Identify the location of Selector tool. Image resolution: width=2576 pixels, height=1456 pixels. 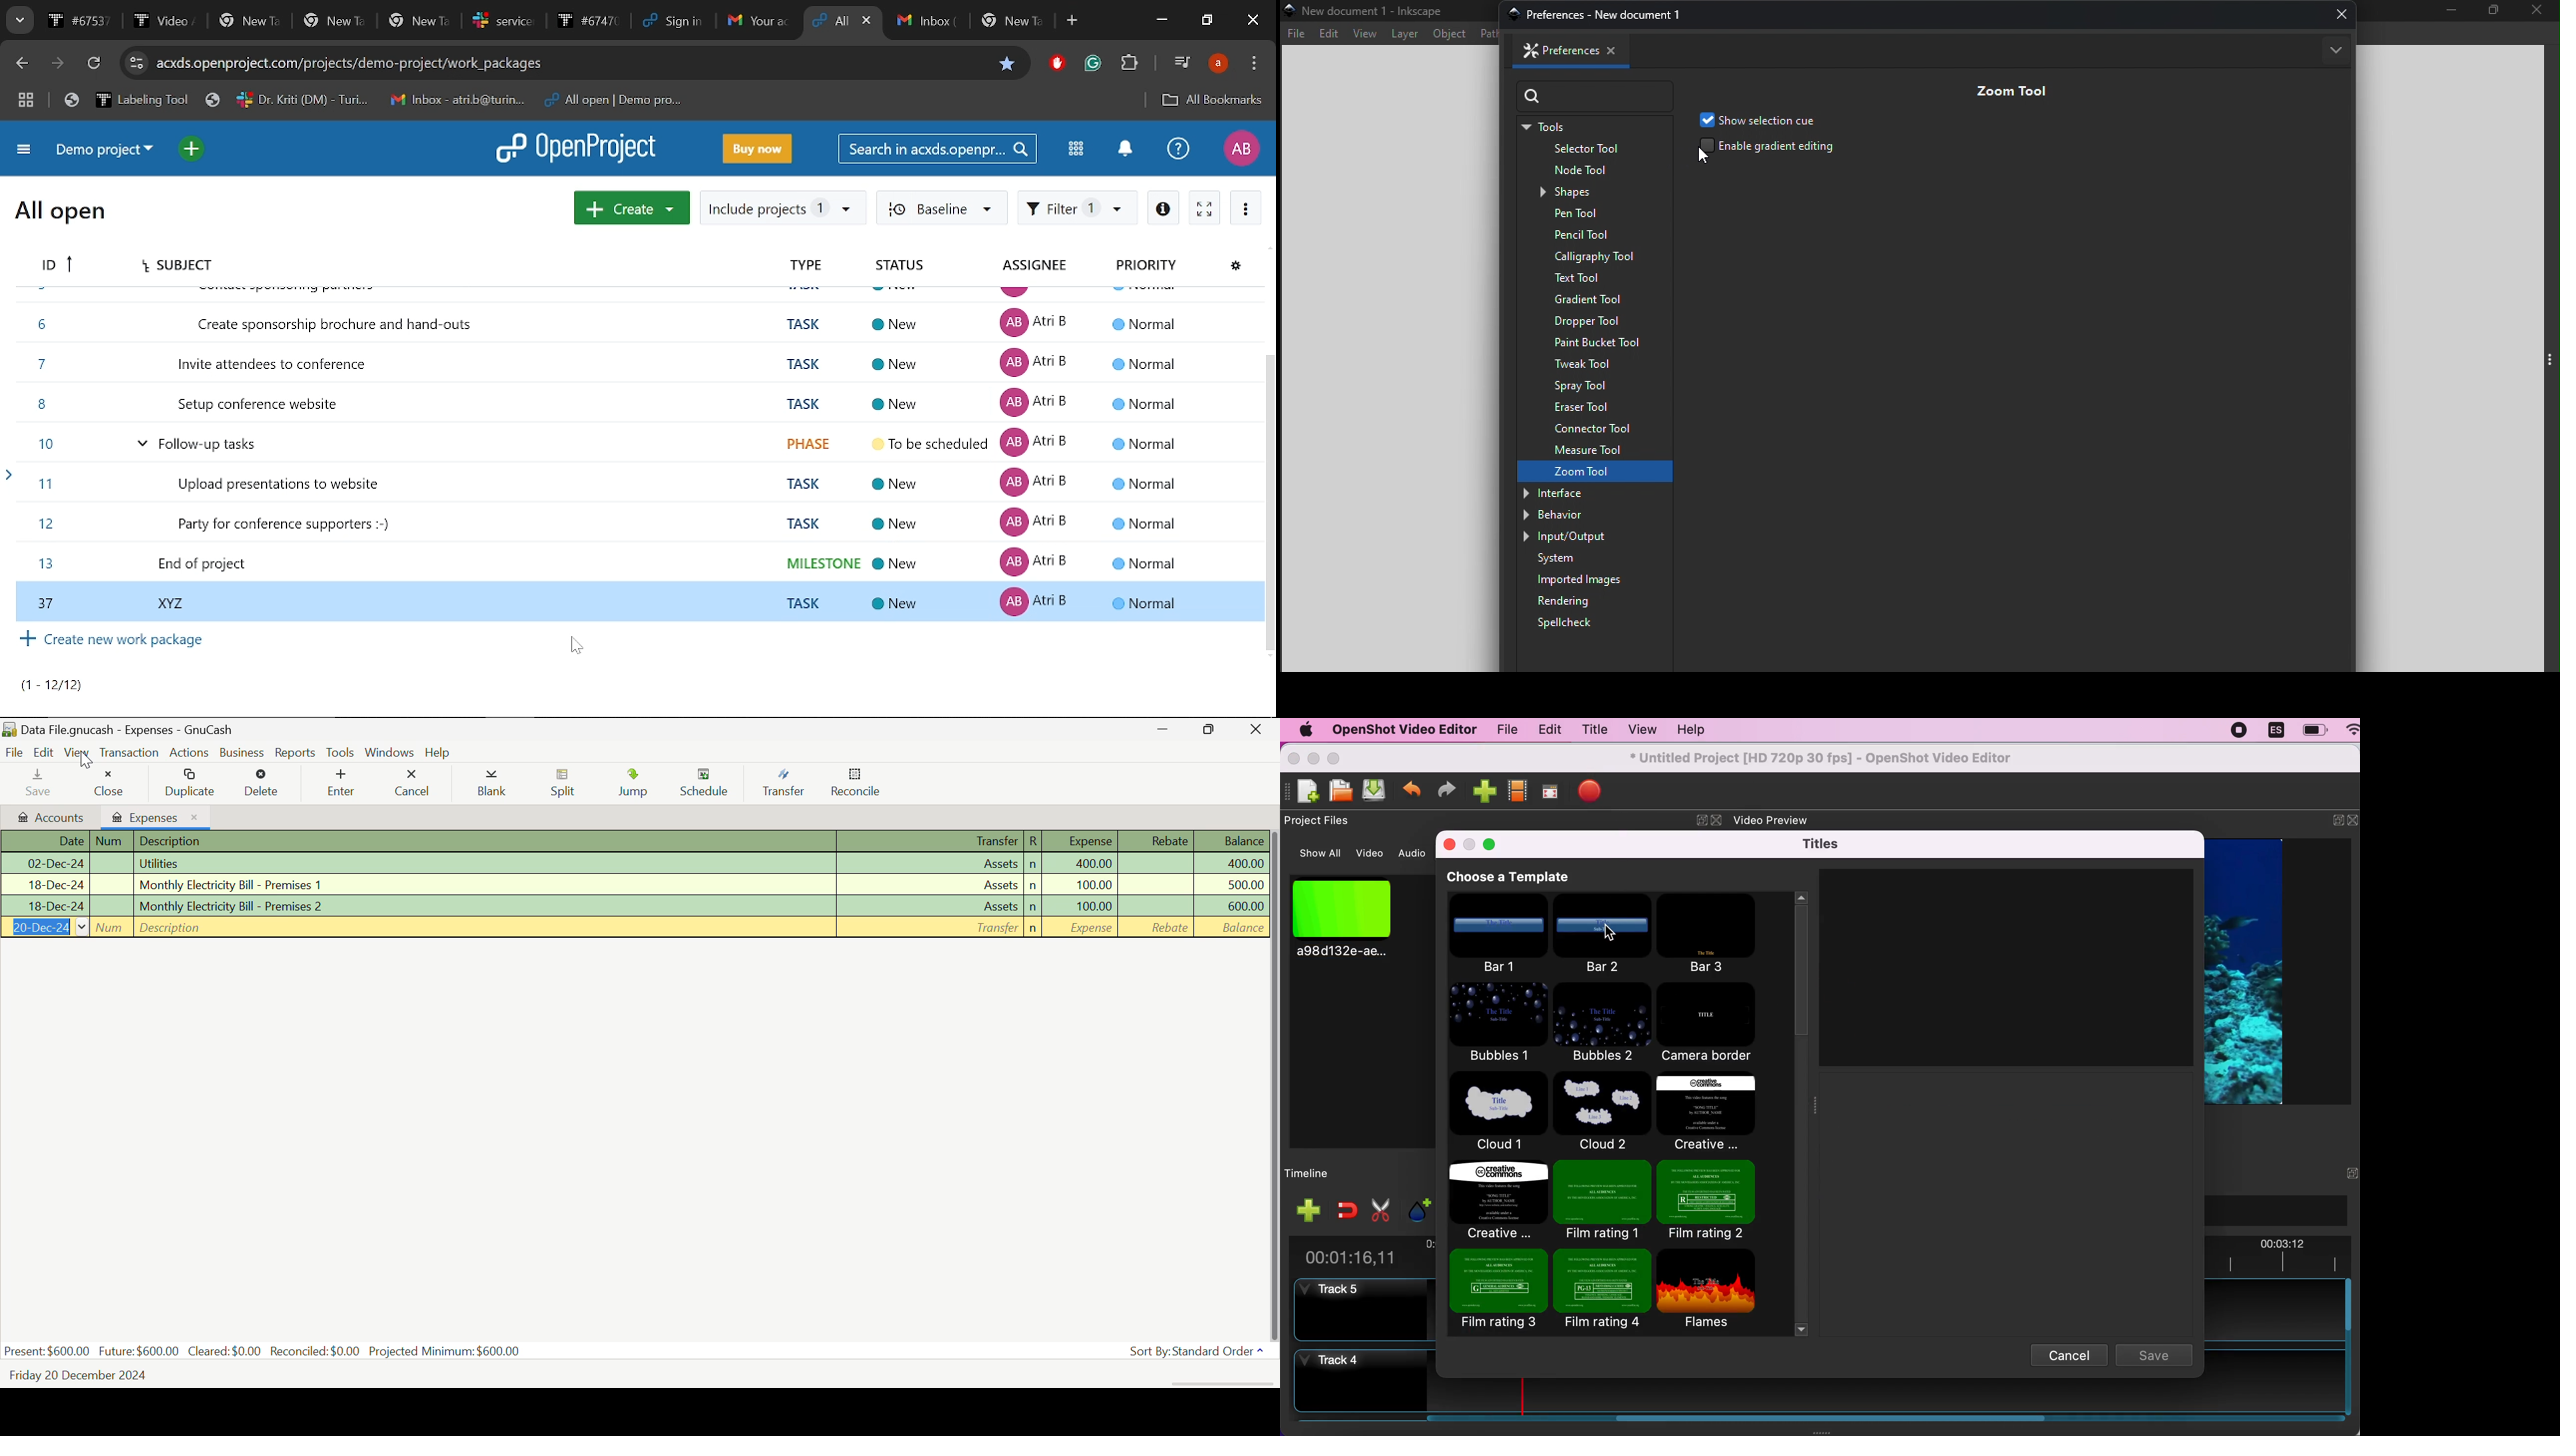
(1596, 150).